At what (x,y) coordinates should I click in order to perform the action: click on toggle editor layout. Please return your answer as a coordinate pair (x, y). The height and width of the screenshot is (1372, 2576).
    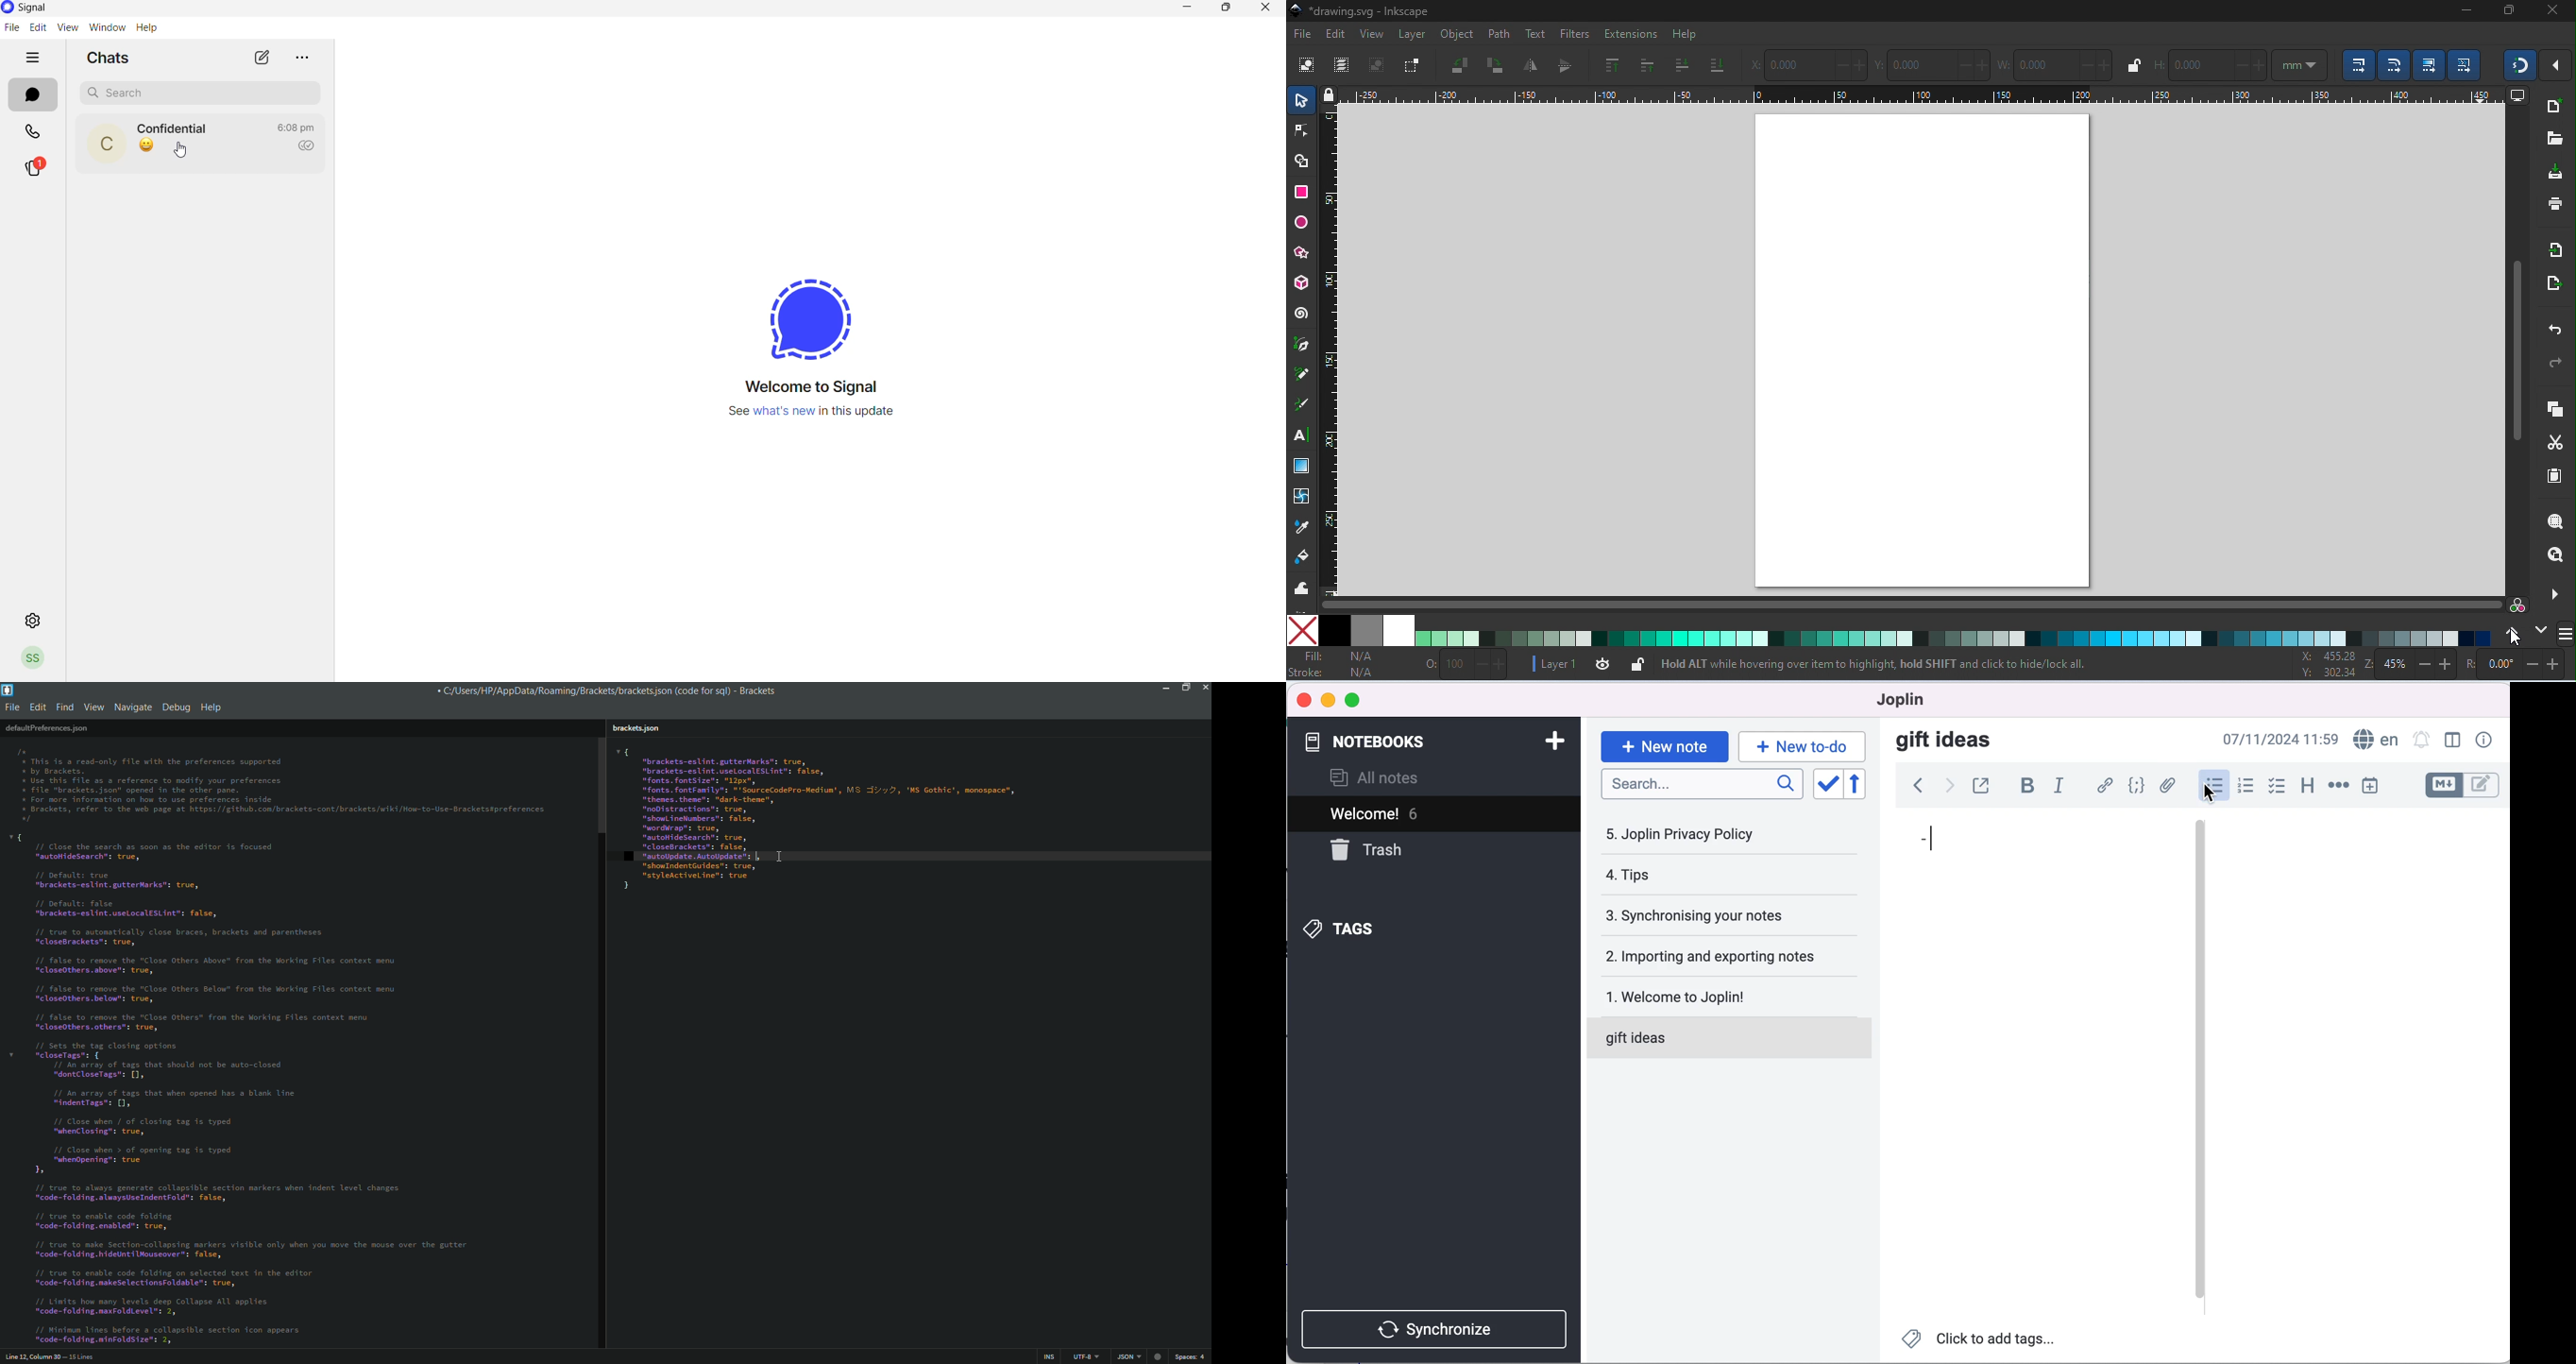
    Looking at the image, I should click on (2453, 741).